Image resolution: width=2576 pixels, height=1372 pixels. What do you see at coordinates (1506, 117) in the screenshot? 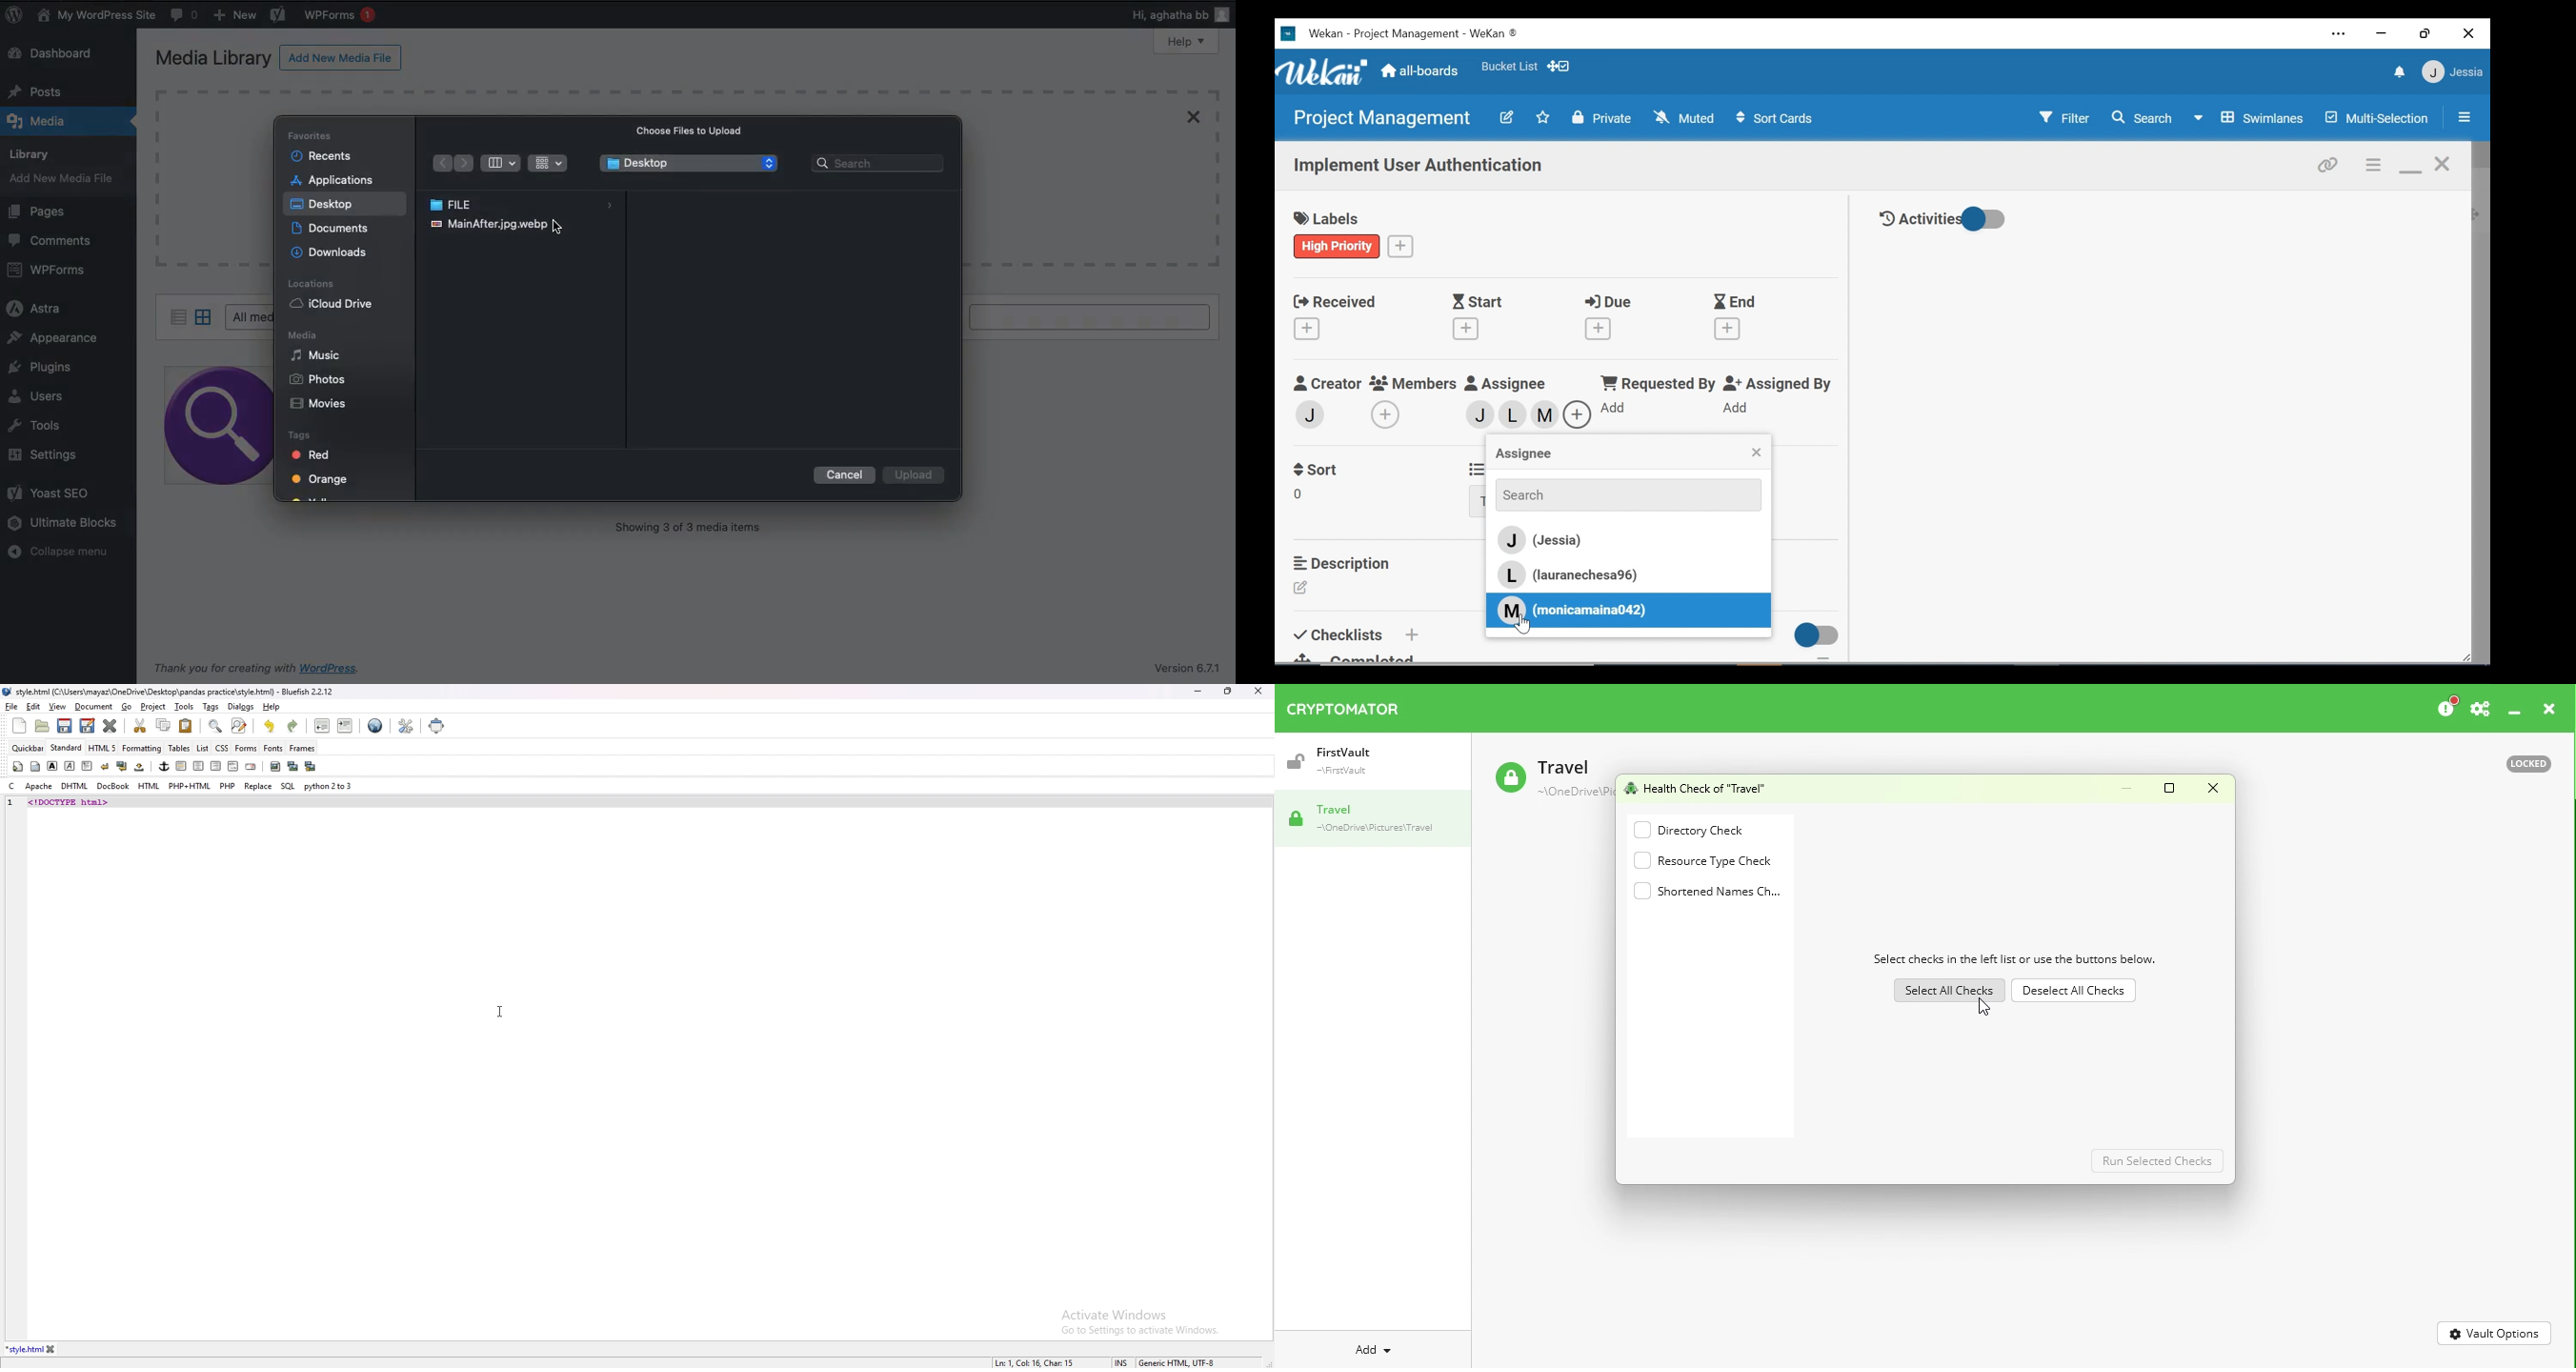
I see `Edit` at bounding box center [1506, 117].